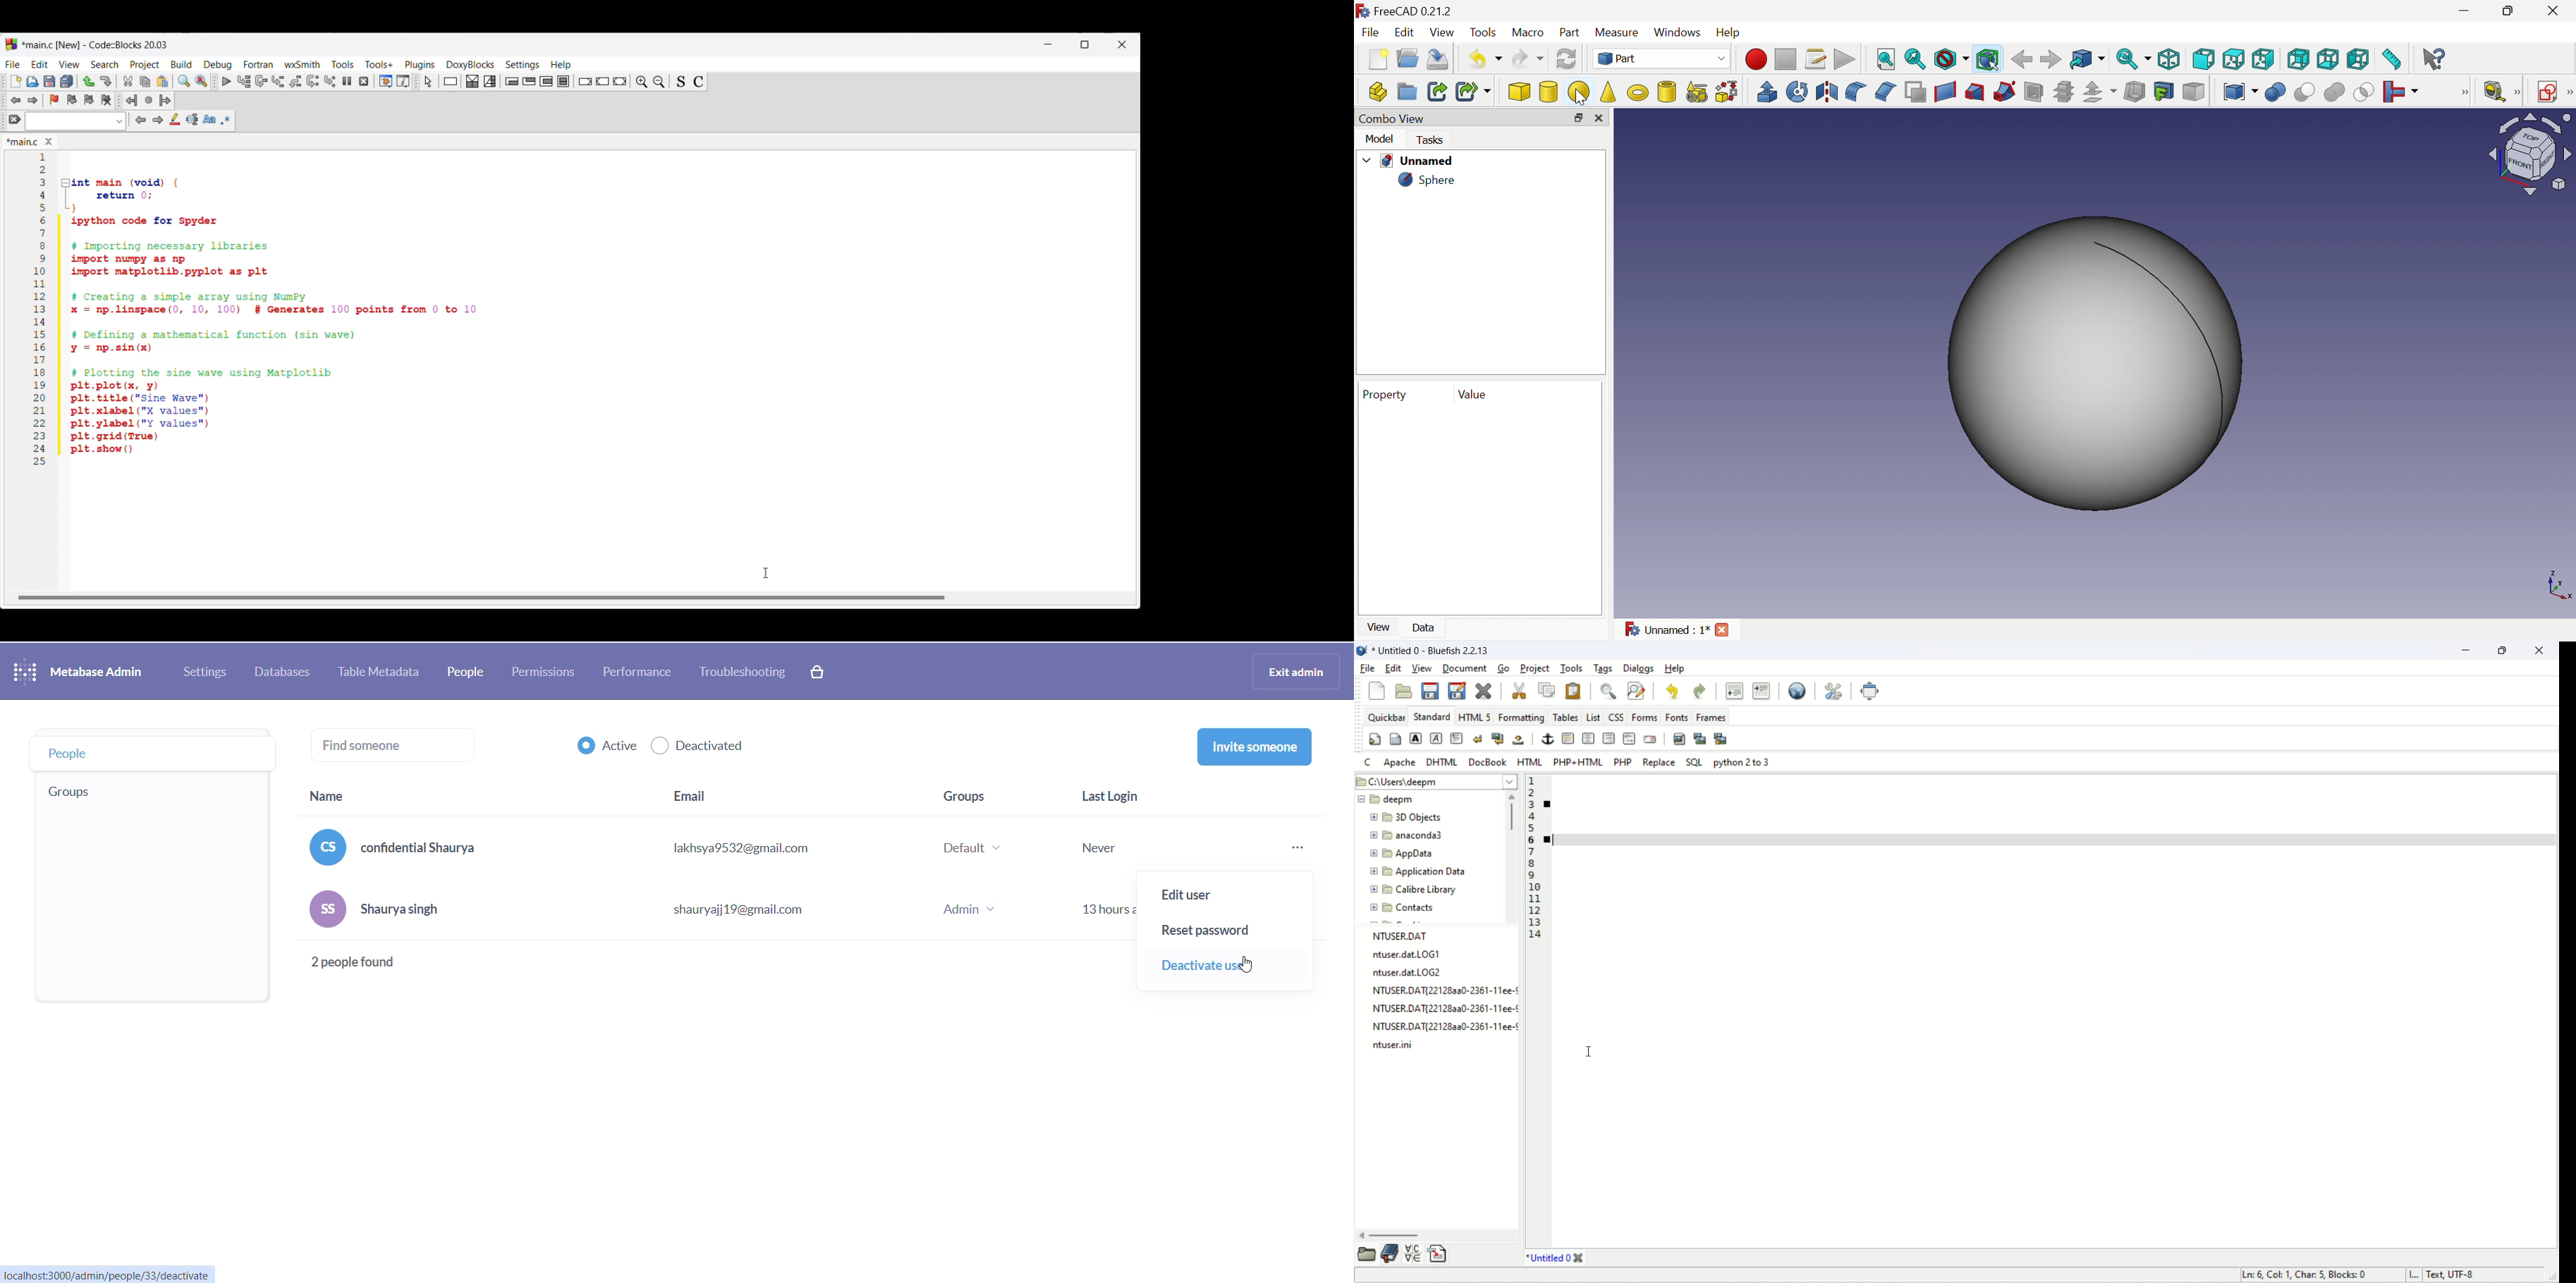  Describe the element at coordinates (1701, 739) in the screenshot. I see `insert thumbnail` at that location.